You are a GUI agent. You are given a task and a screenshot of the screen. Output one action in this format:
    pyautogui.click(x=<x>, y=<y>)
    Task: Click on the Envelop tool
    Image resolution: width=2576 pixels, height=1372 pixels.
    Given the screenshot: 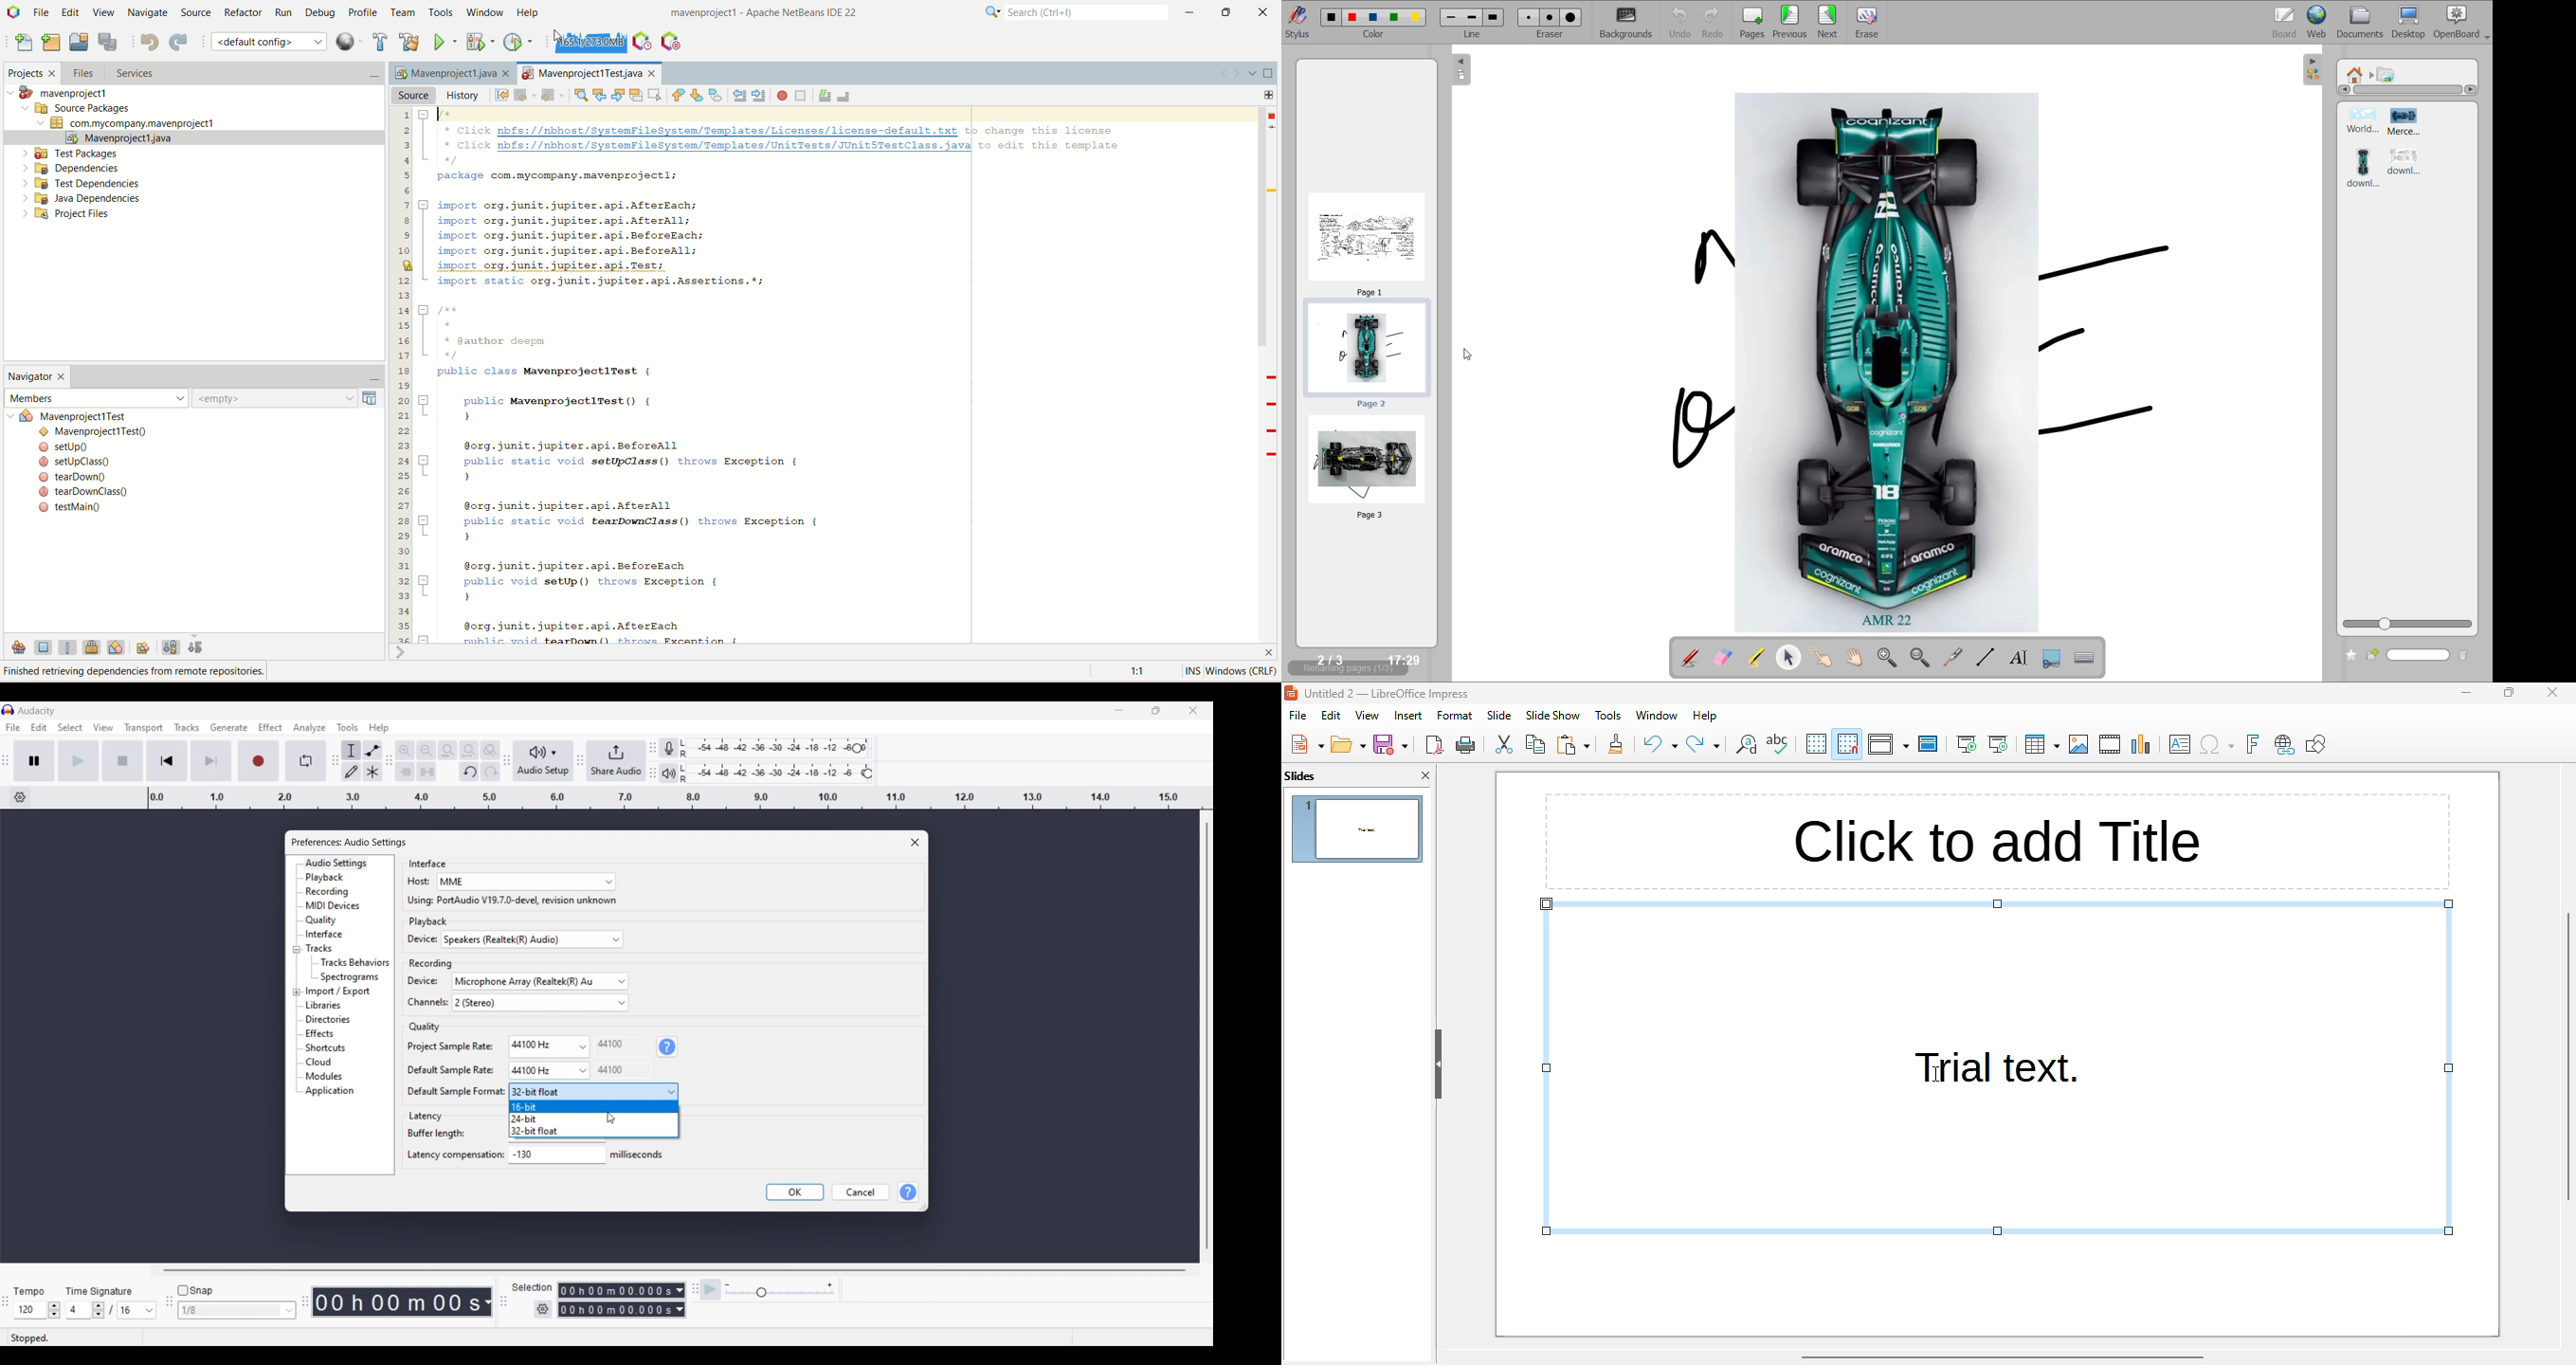 What is the action you would take?
    pyautogui.click(x=372, y=750)
    